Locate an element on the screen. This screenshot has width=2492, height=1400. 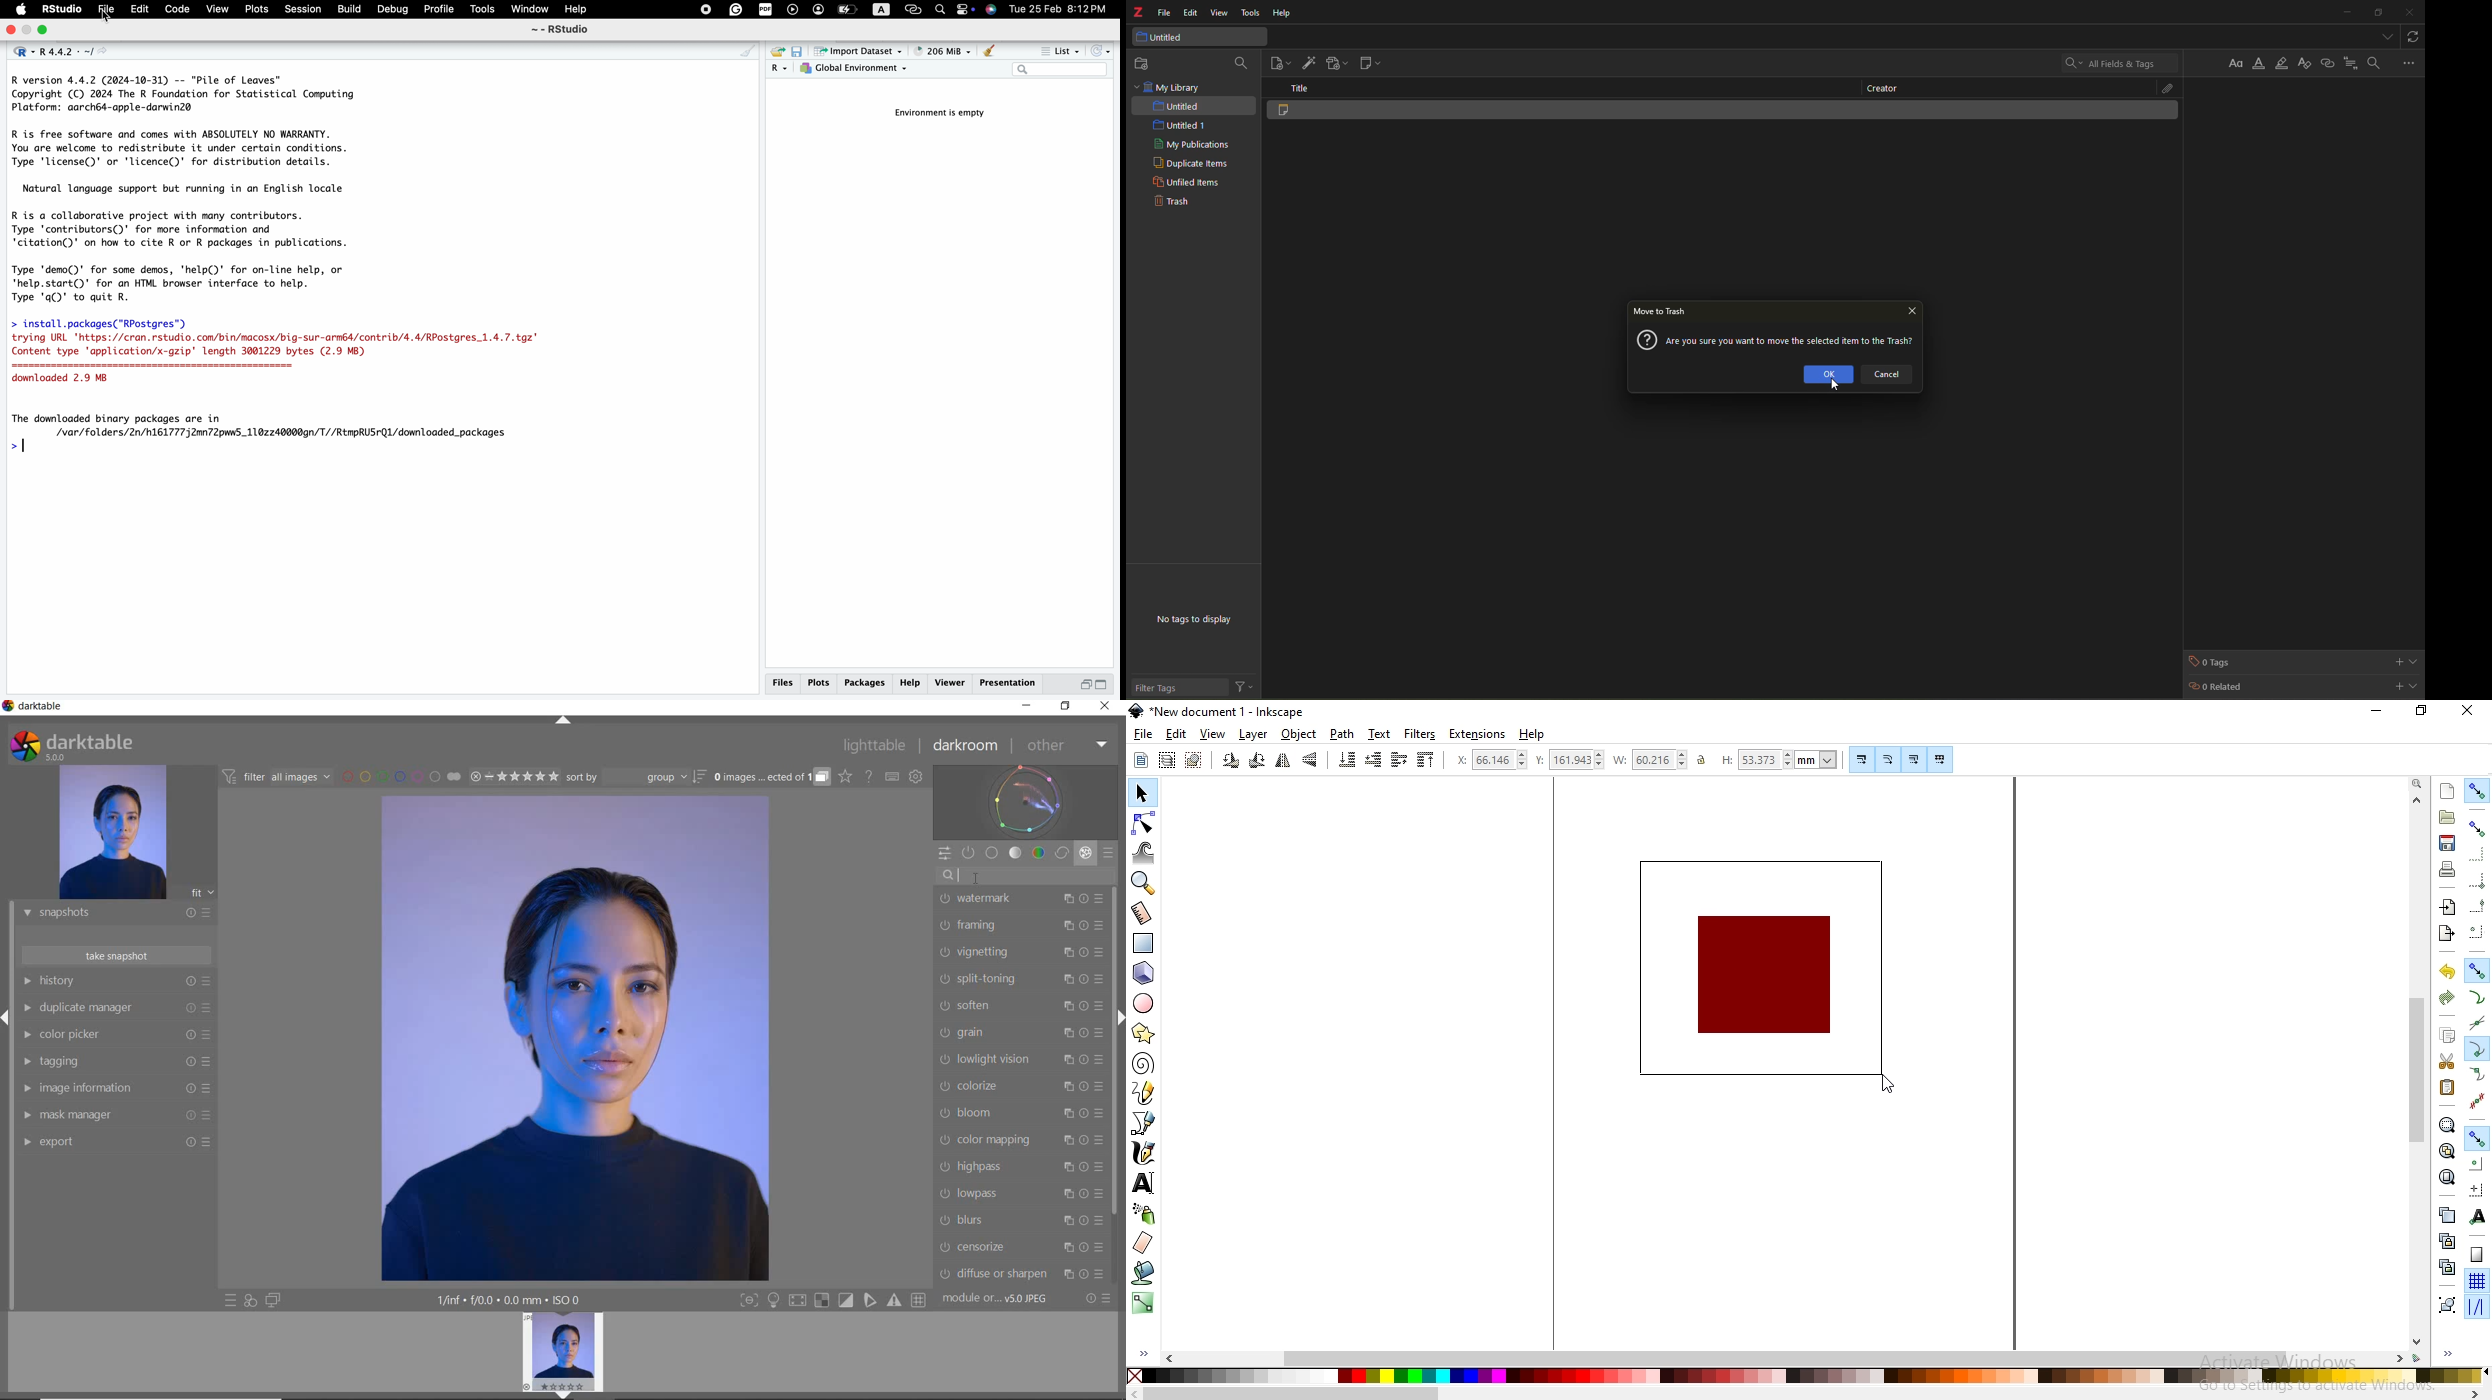
packages is located at coordinates (864, 684).